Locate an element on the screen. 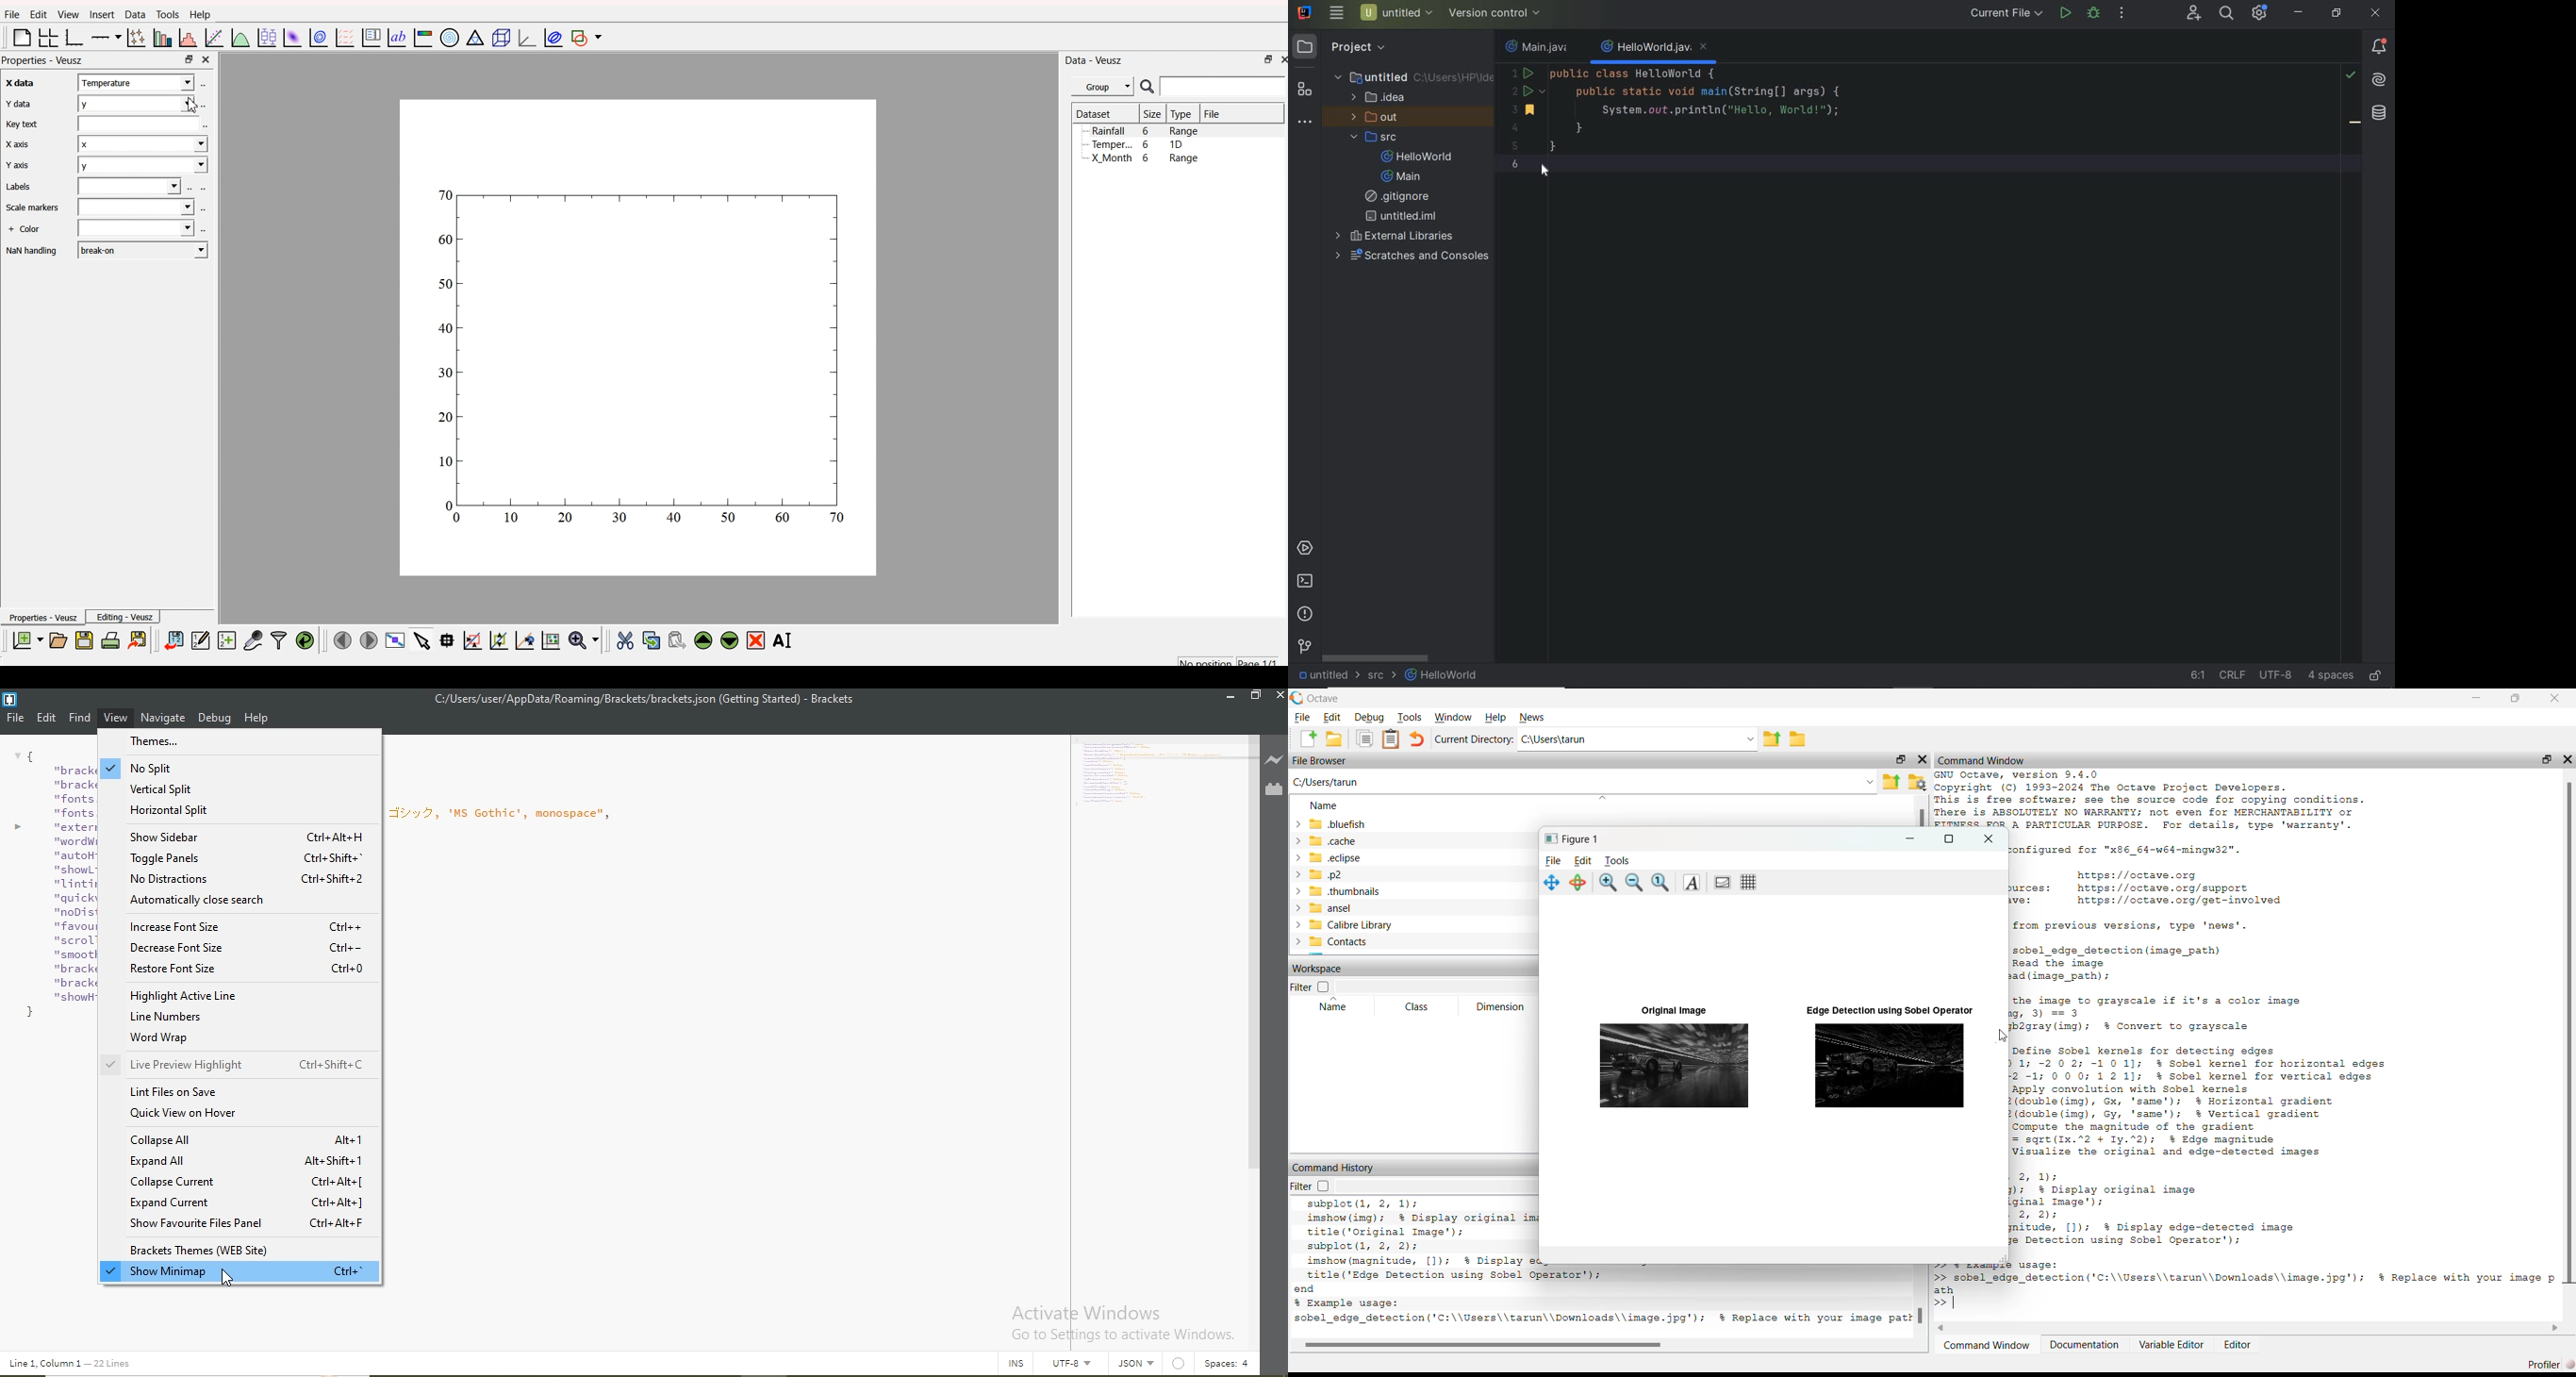  untitled is located at coordinates (1413, 76).